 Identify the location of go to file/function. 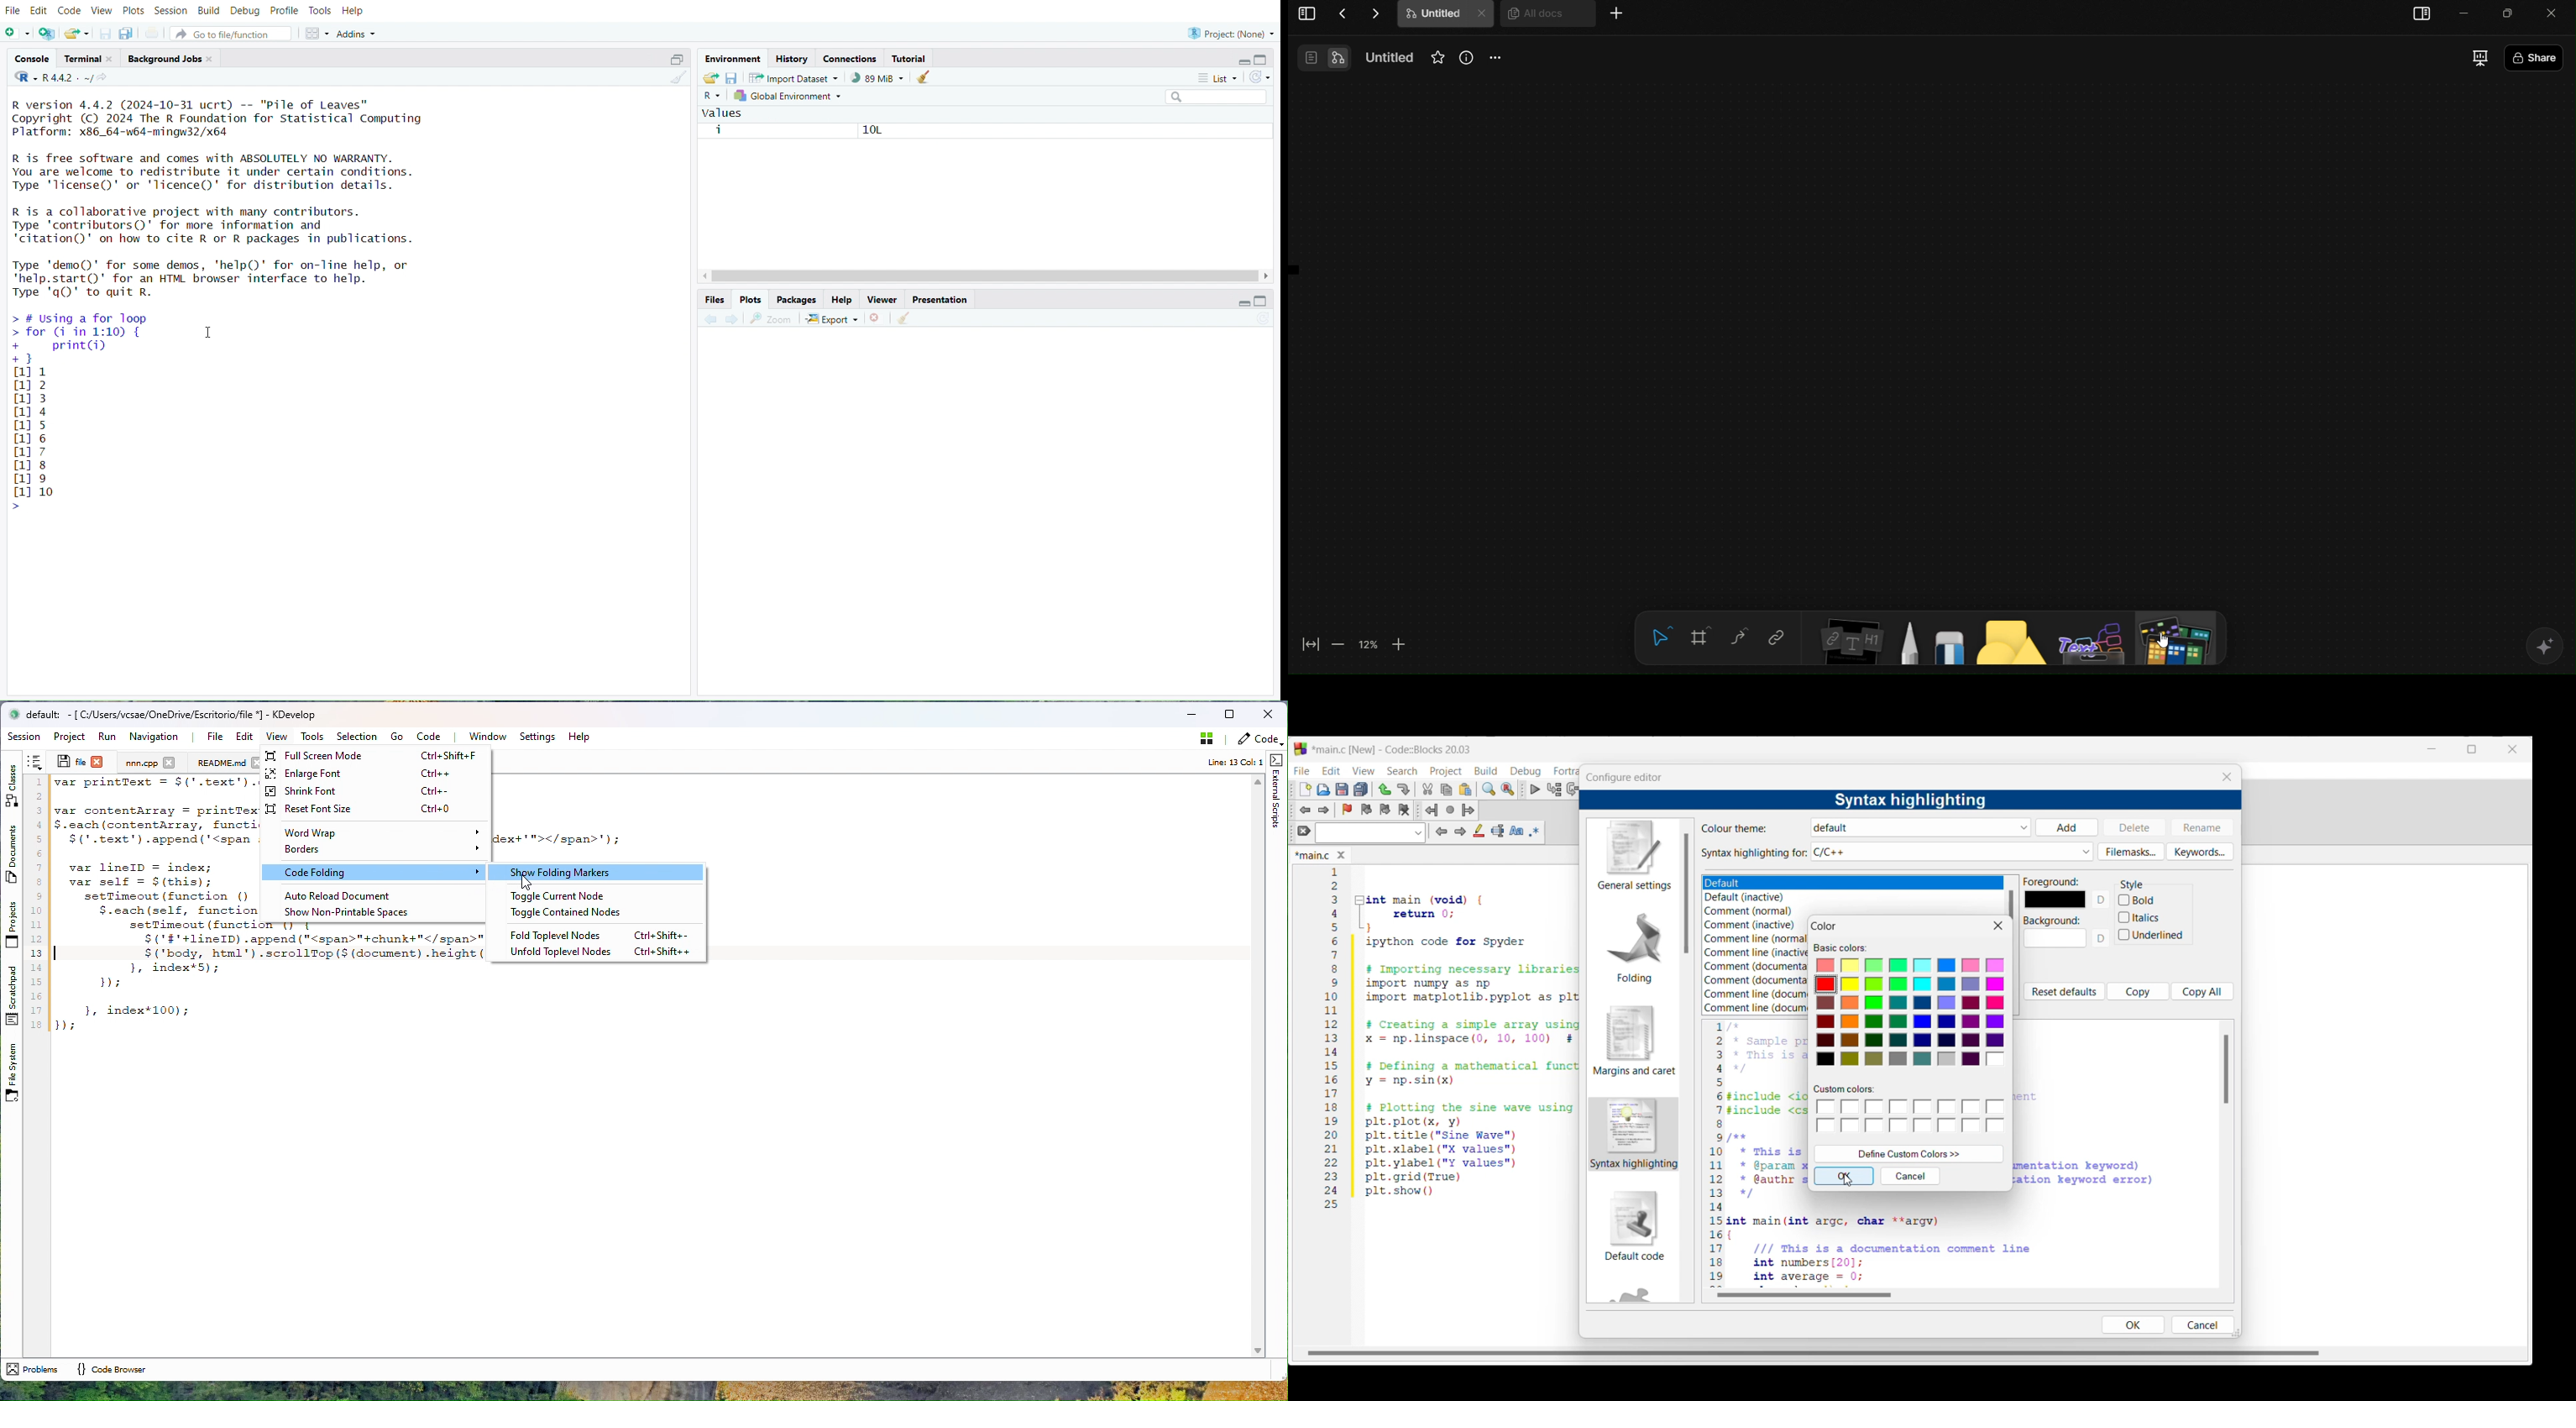
(231, 33).